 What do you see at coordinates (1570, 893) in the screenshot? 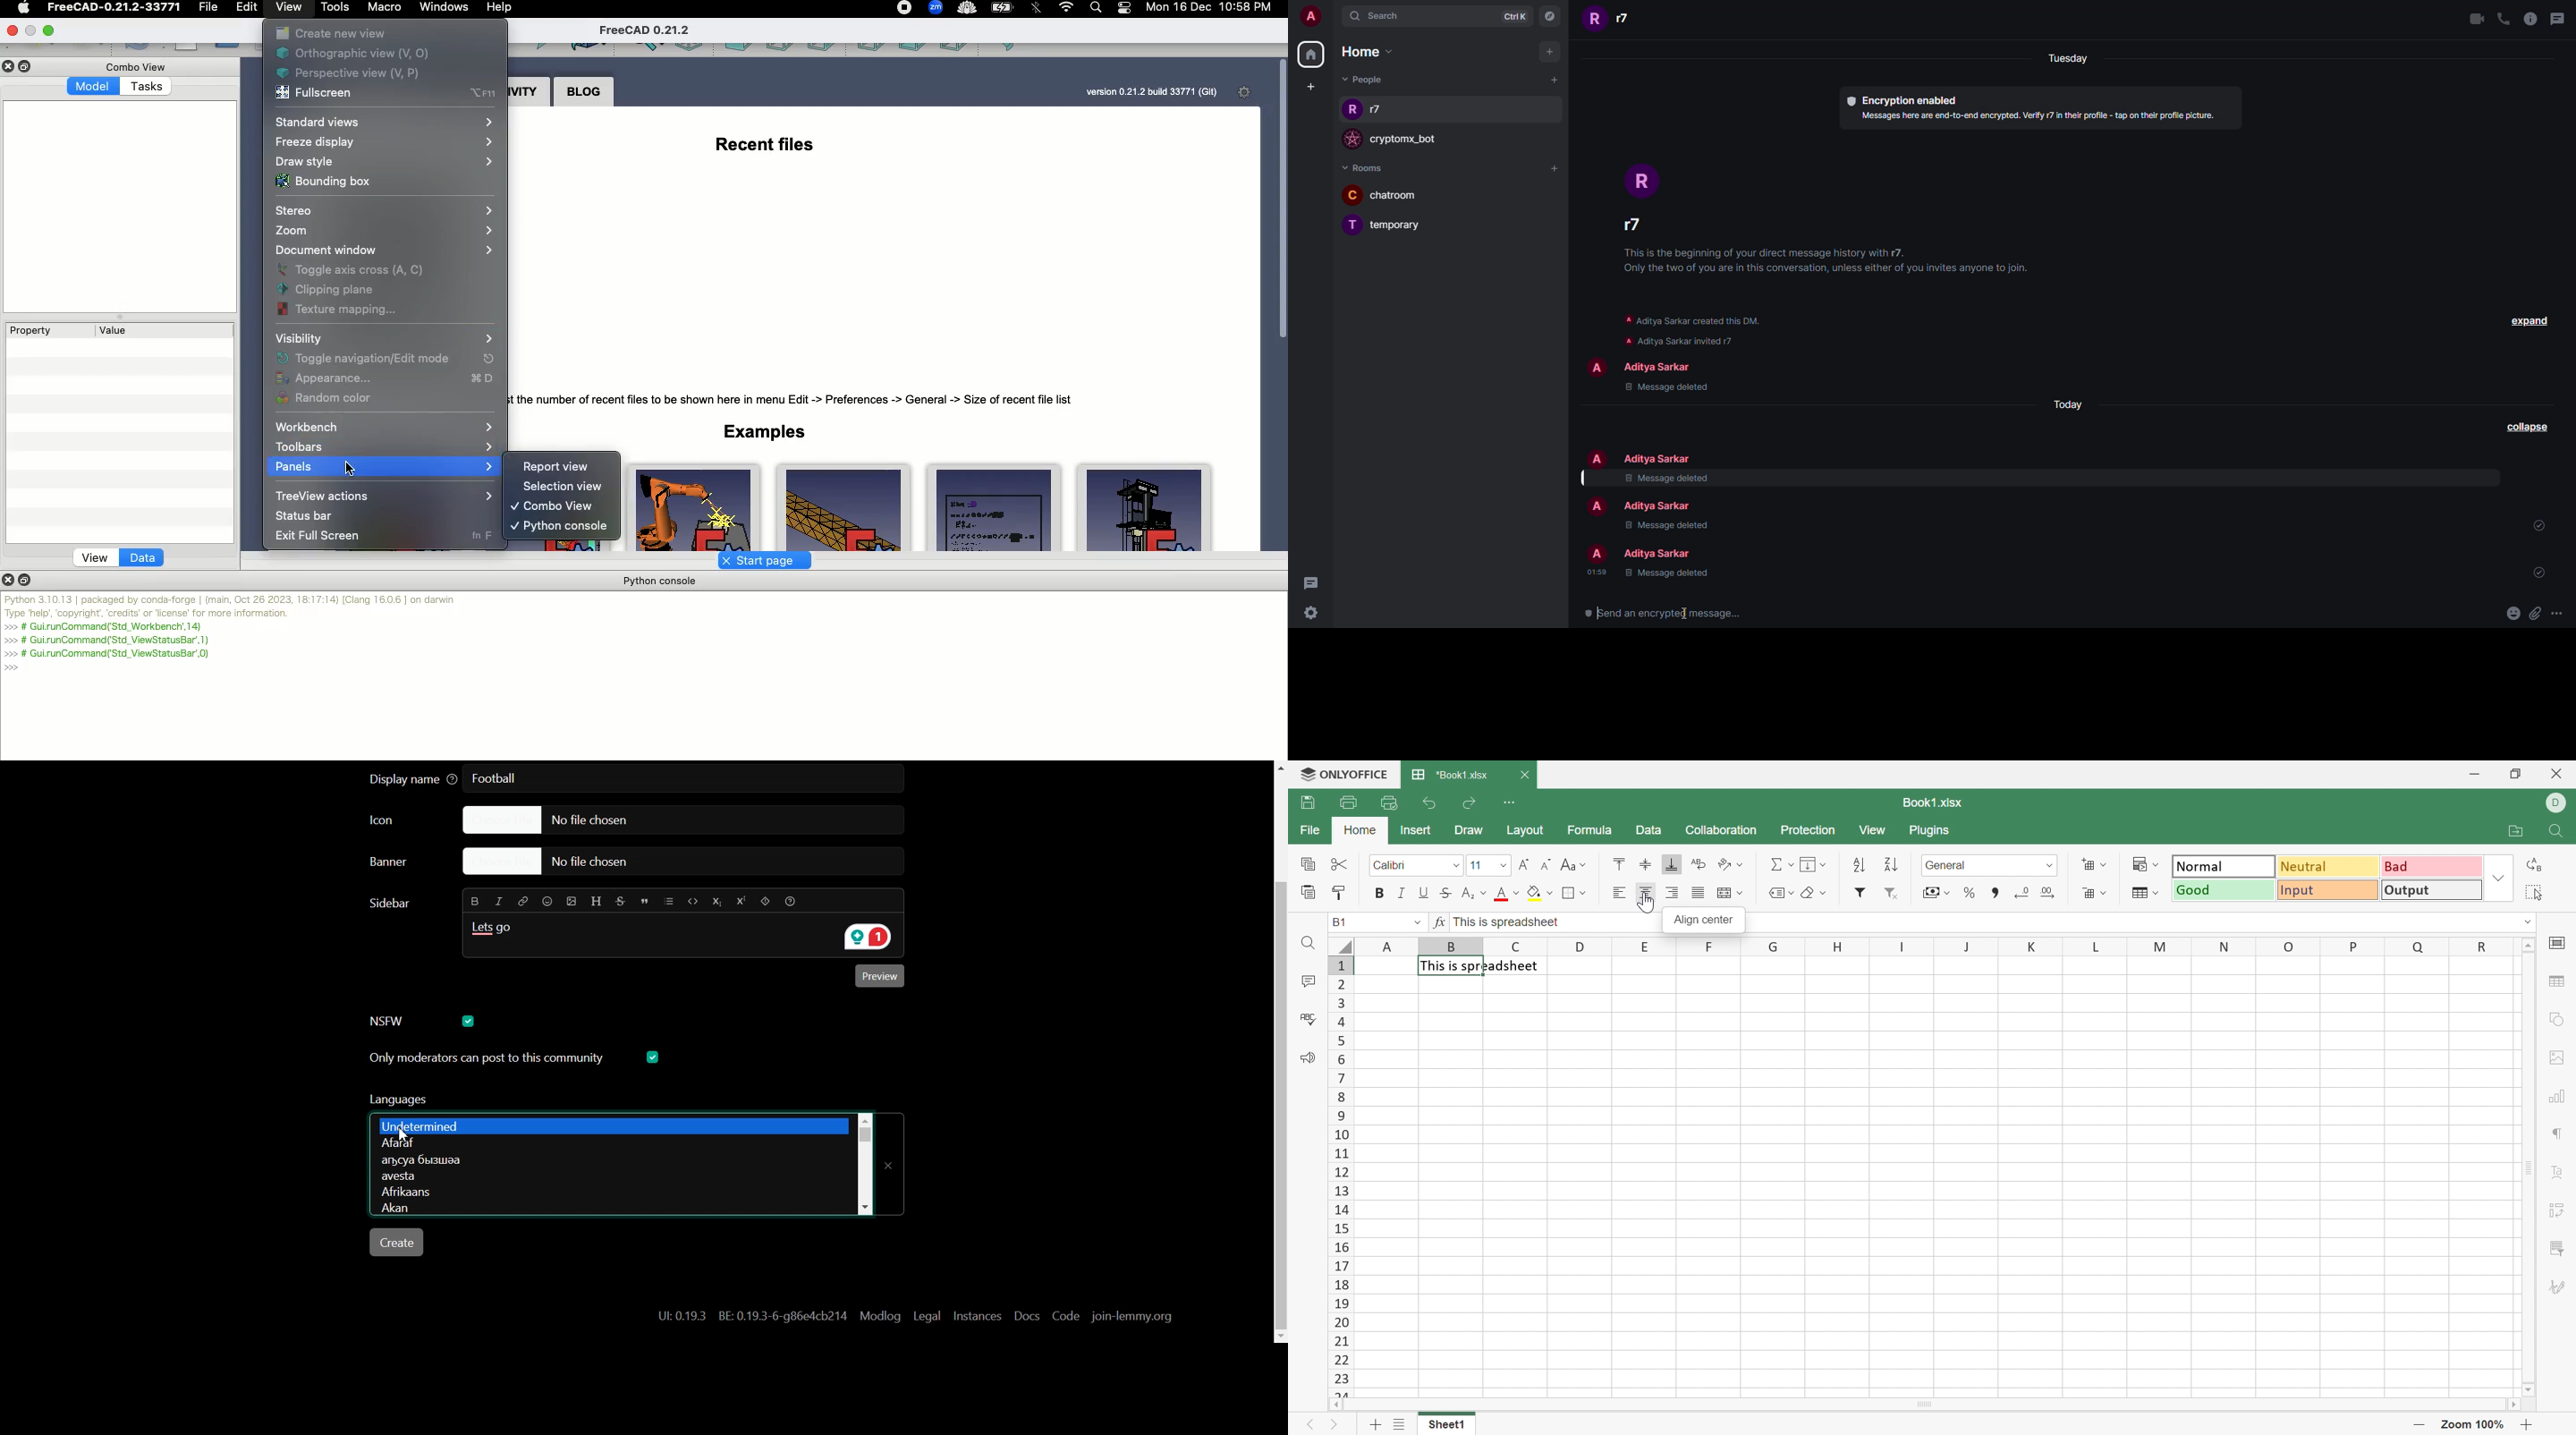
I see `Borders` at bounding box center [1570, 893].